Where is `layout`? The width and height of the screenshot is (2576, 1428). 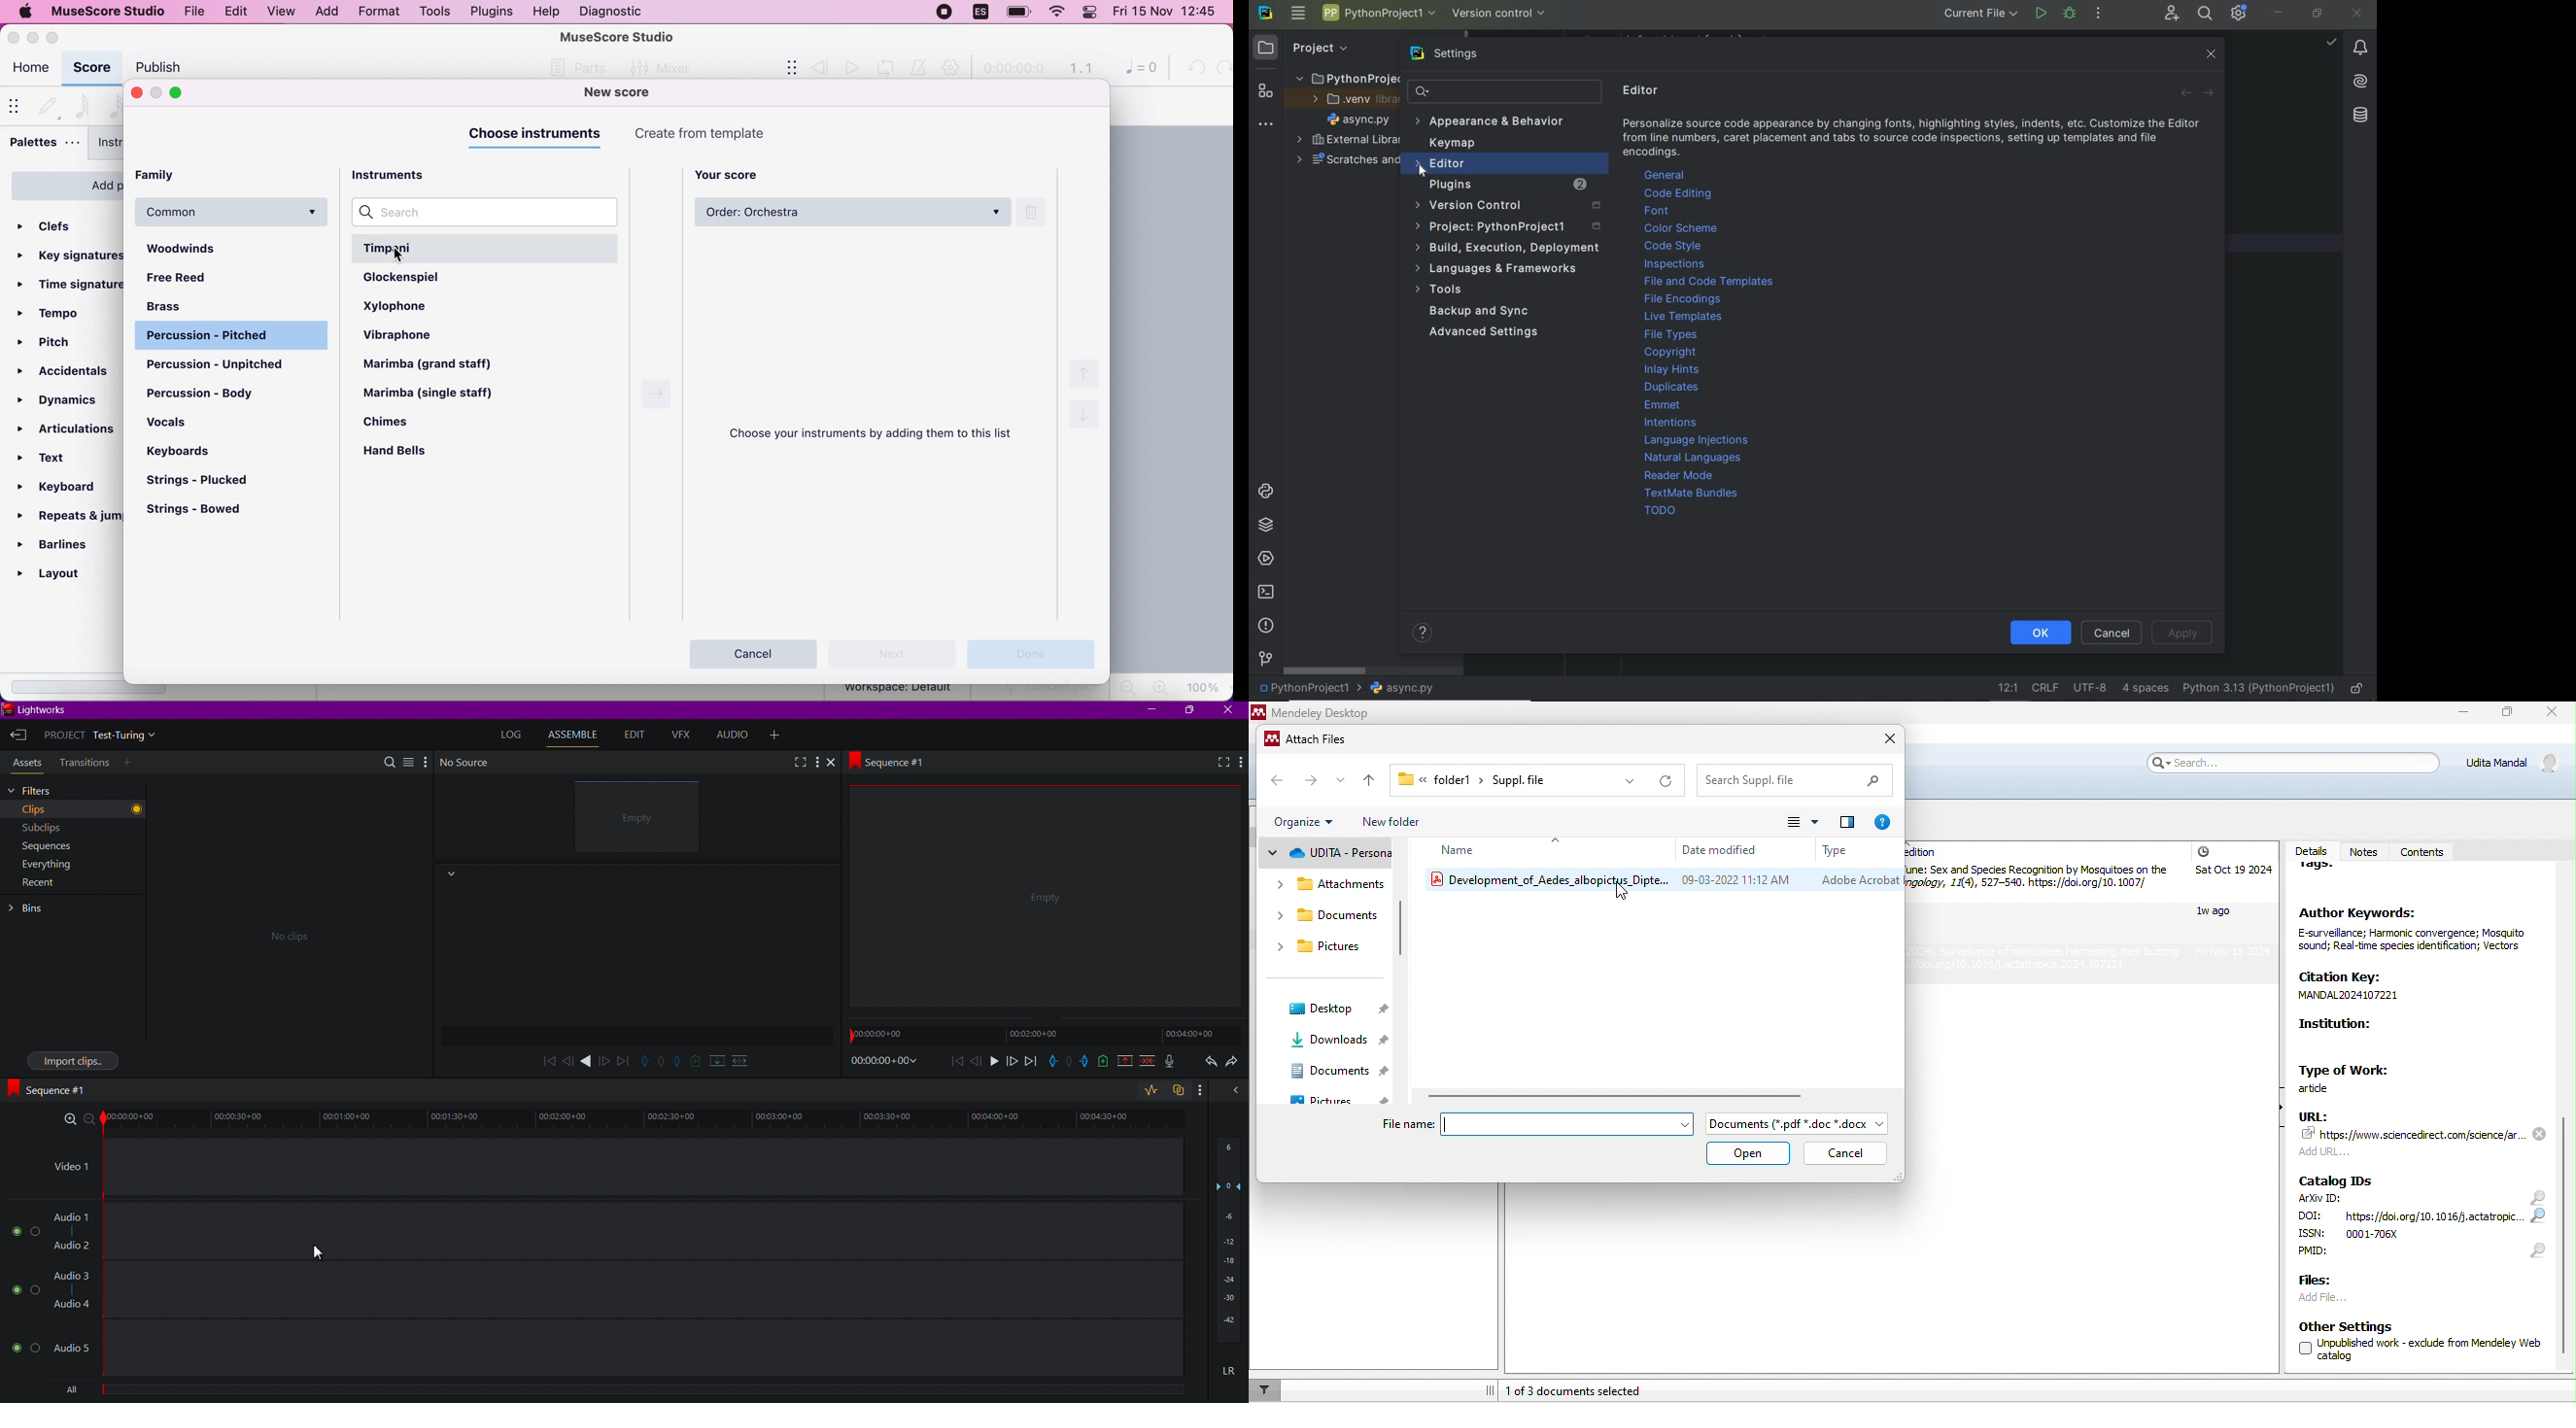 layout is located at coordinates (64, 574).